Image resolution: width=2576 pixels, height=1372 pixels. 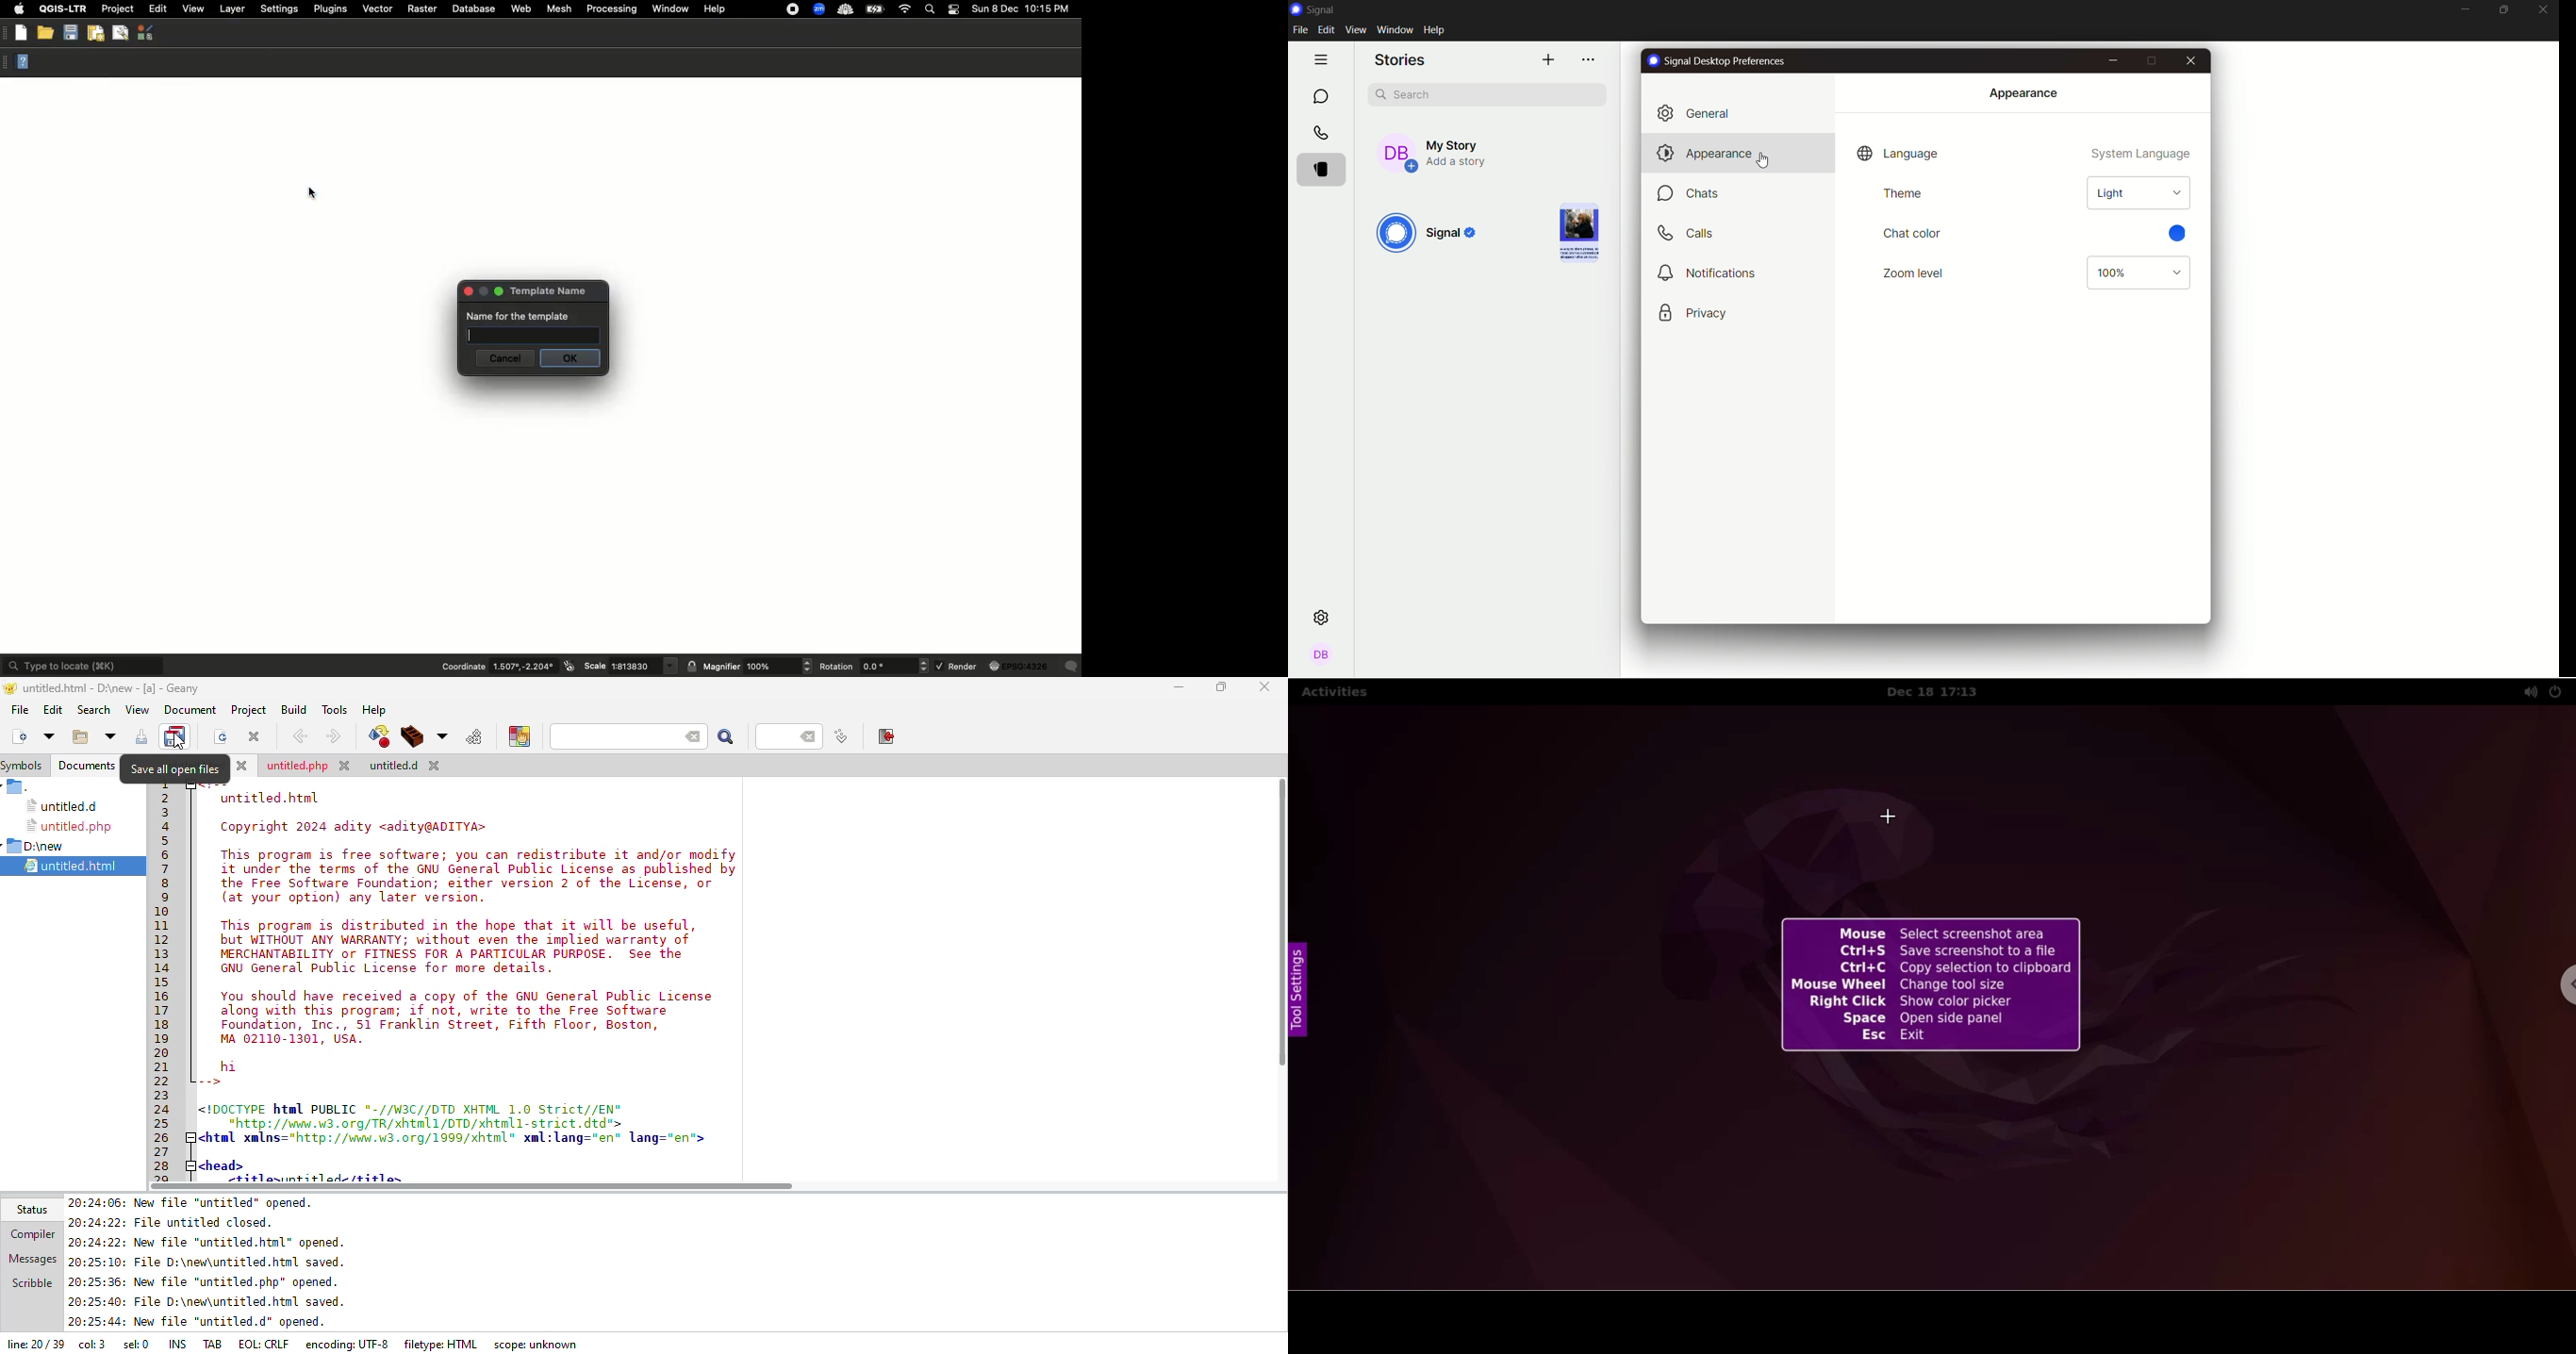 What do you see at coordinates (241, 766) in the screenshot?
I see `close` at bounding box center [241, 766].